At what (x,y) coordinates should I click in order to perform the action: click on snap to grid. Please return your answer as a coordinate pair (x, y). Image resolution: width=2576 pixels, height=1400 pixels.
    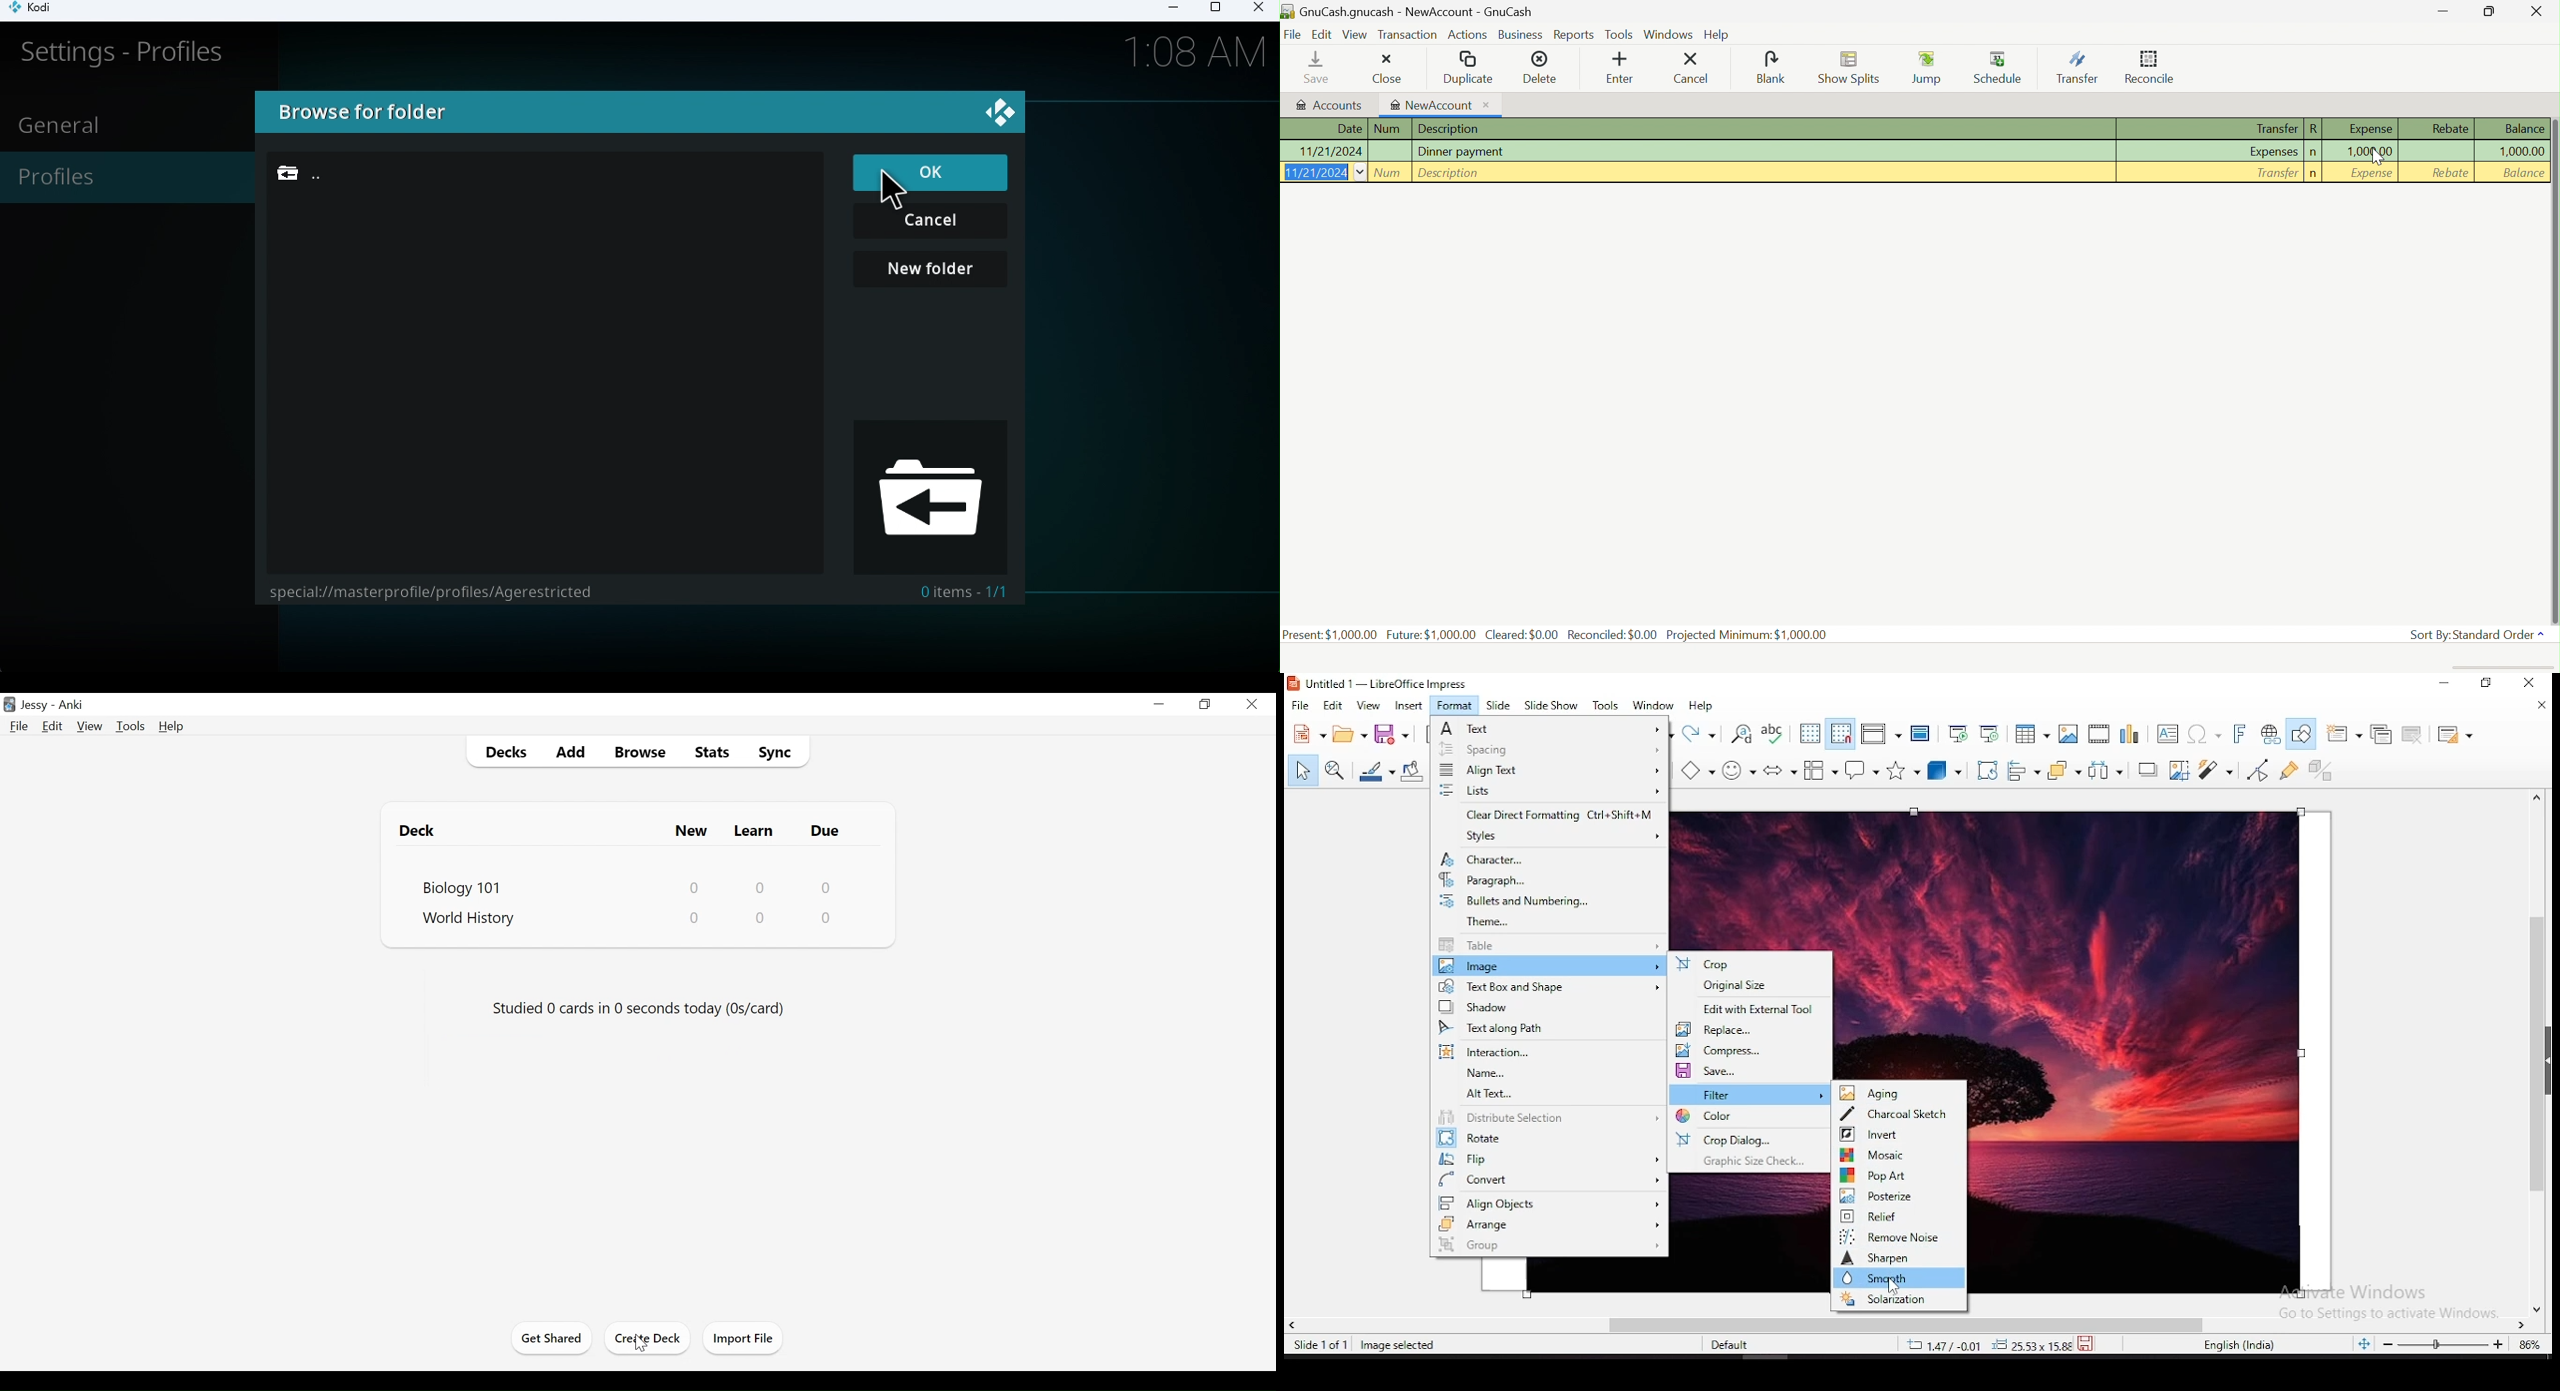
    Looking at the image, I should click on (1839, 735).